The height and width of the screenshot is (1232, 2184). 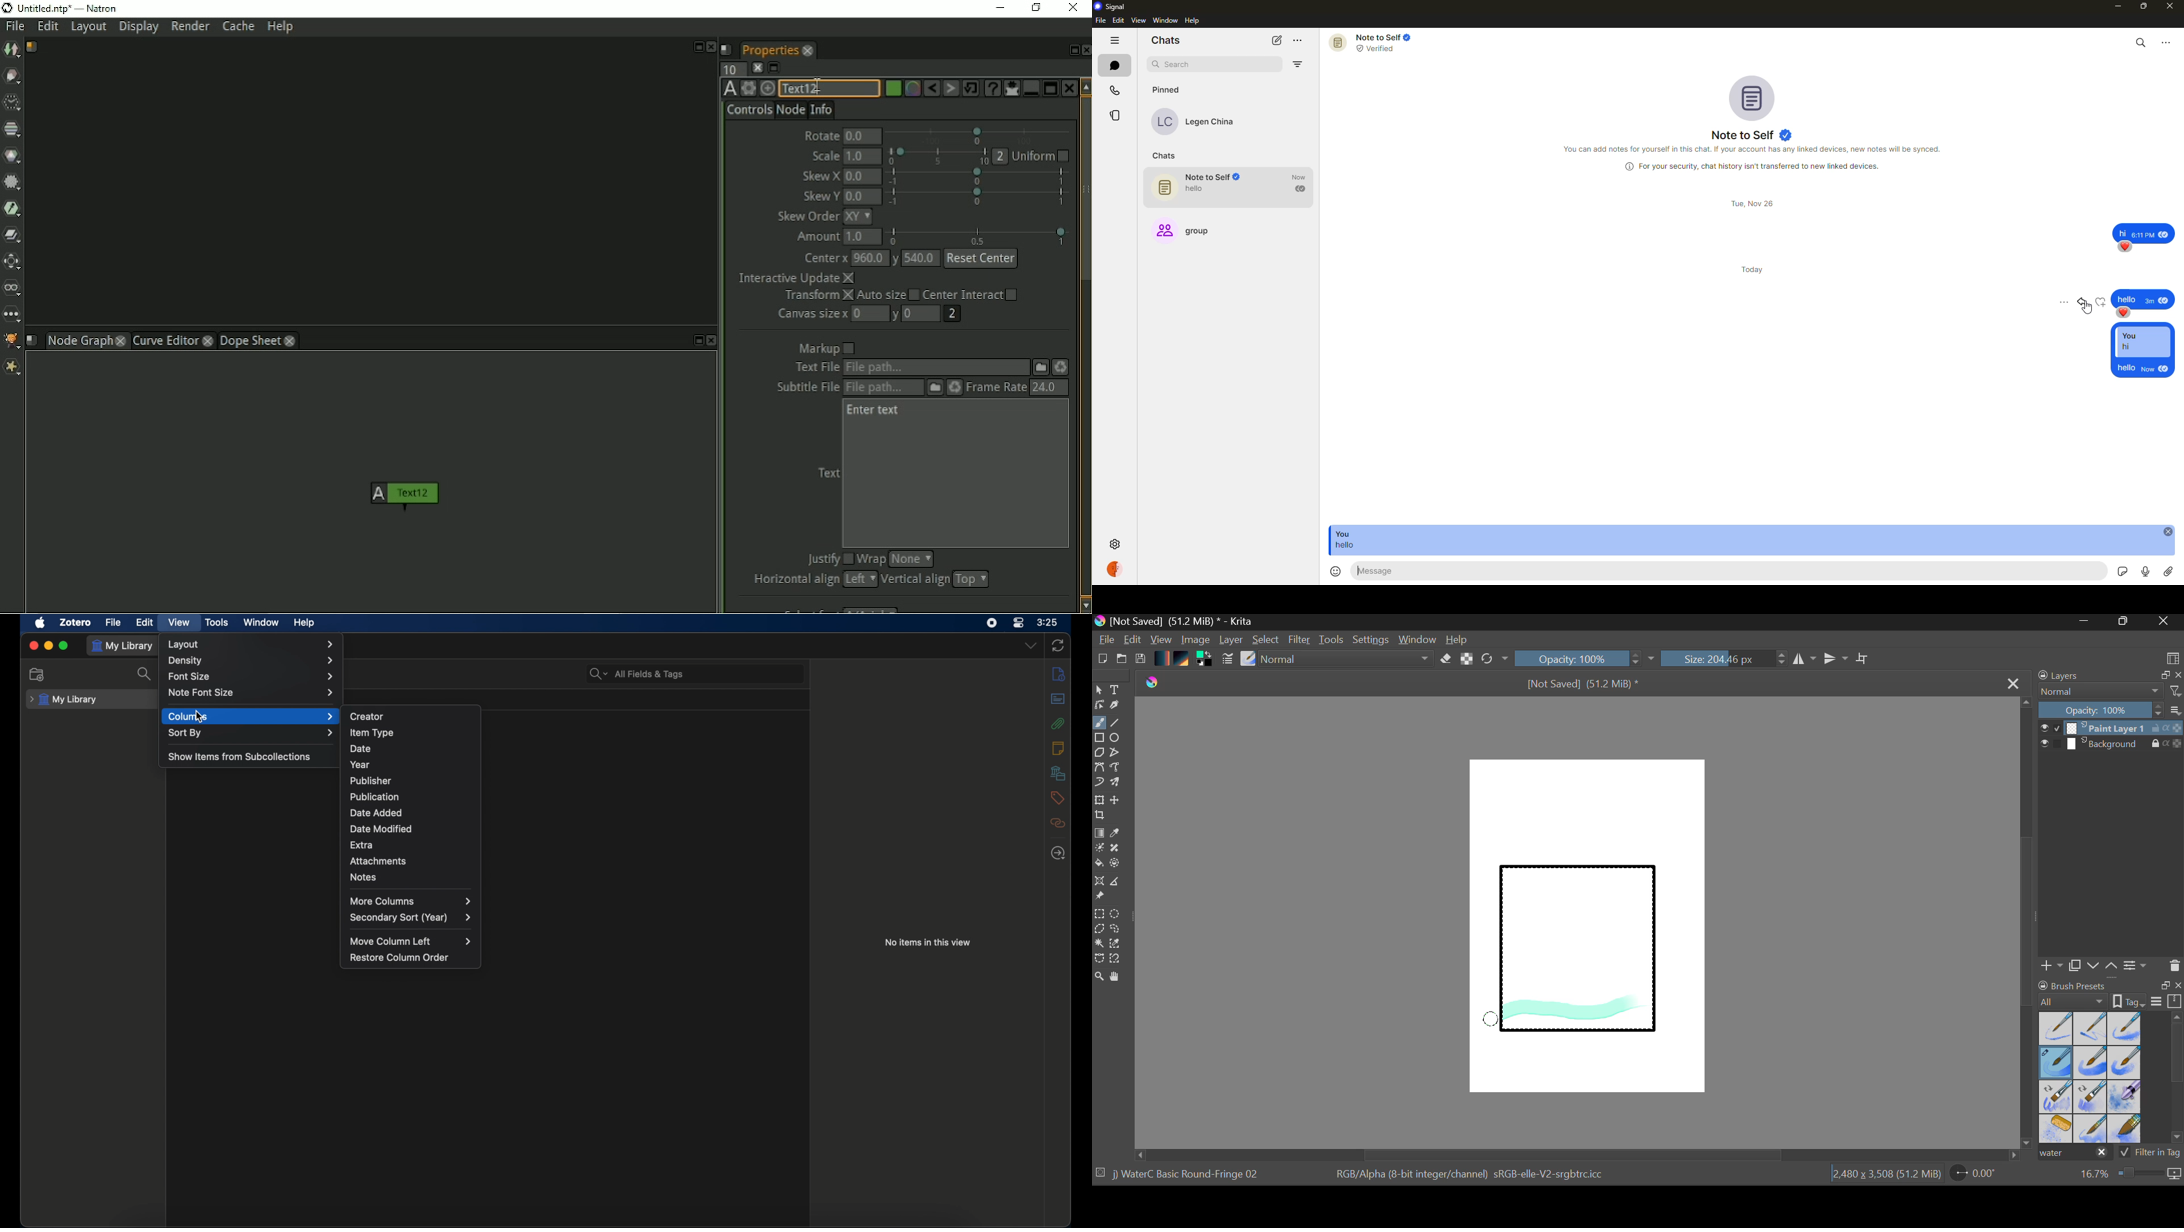 I want to click on close, so click(x=33, y=645).